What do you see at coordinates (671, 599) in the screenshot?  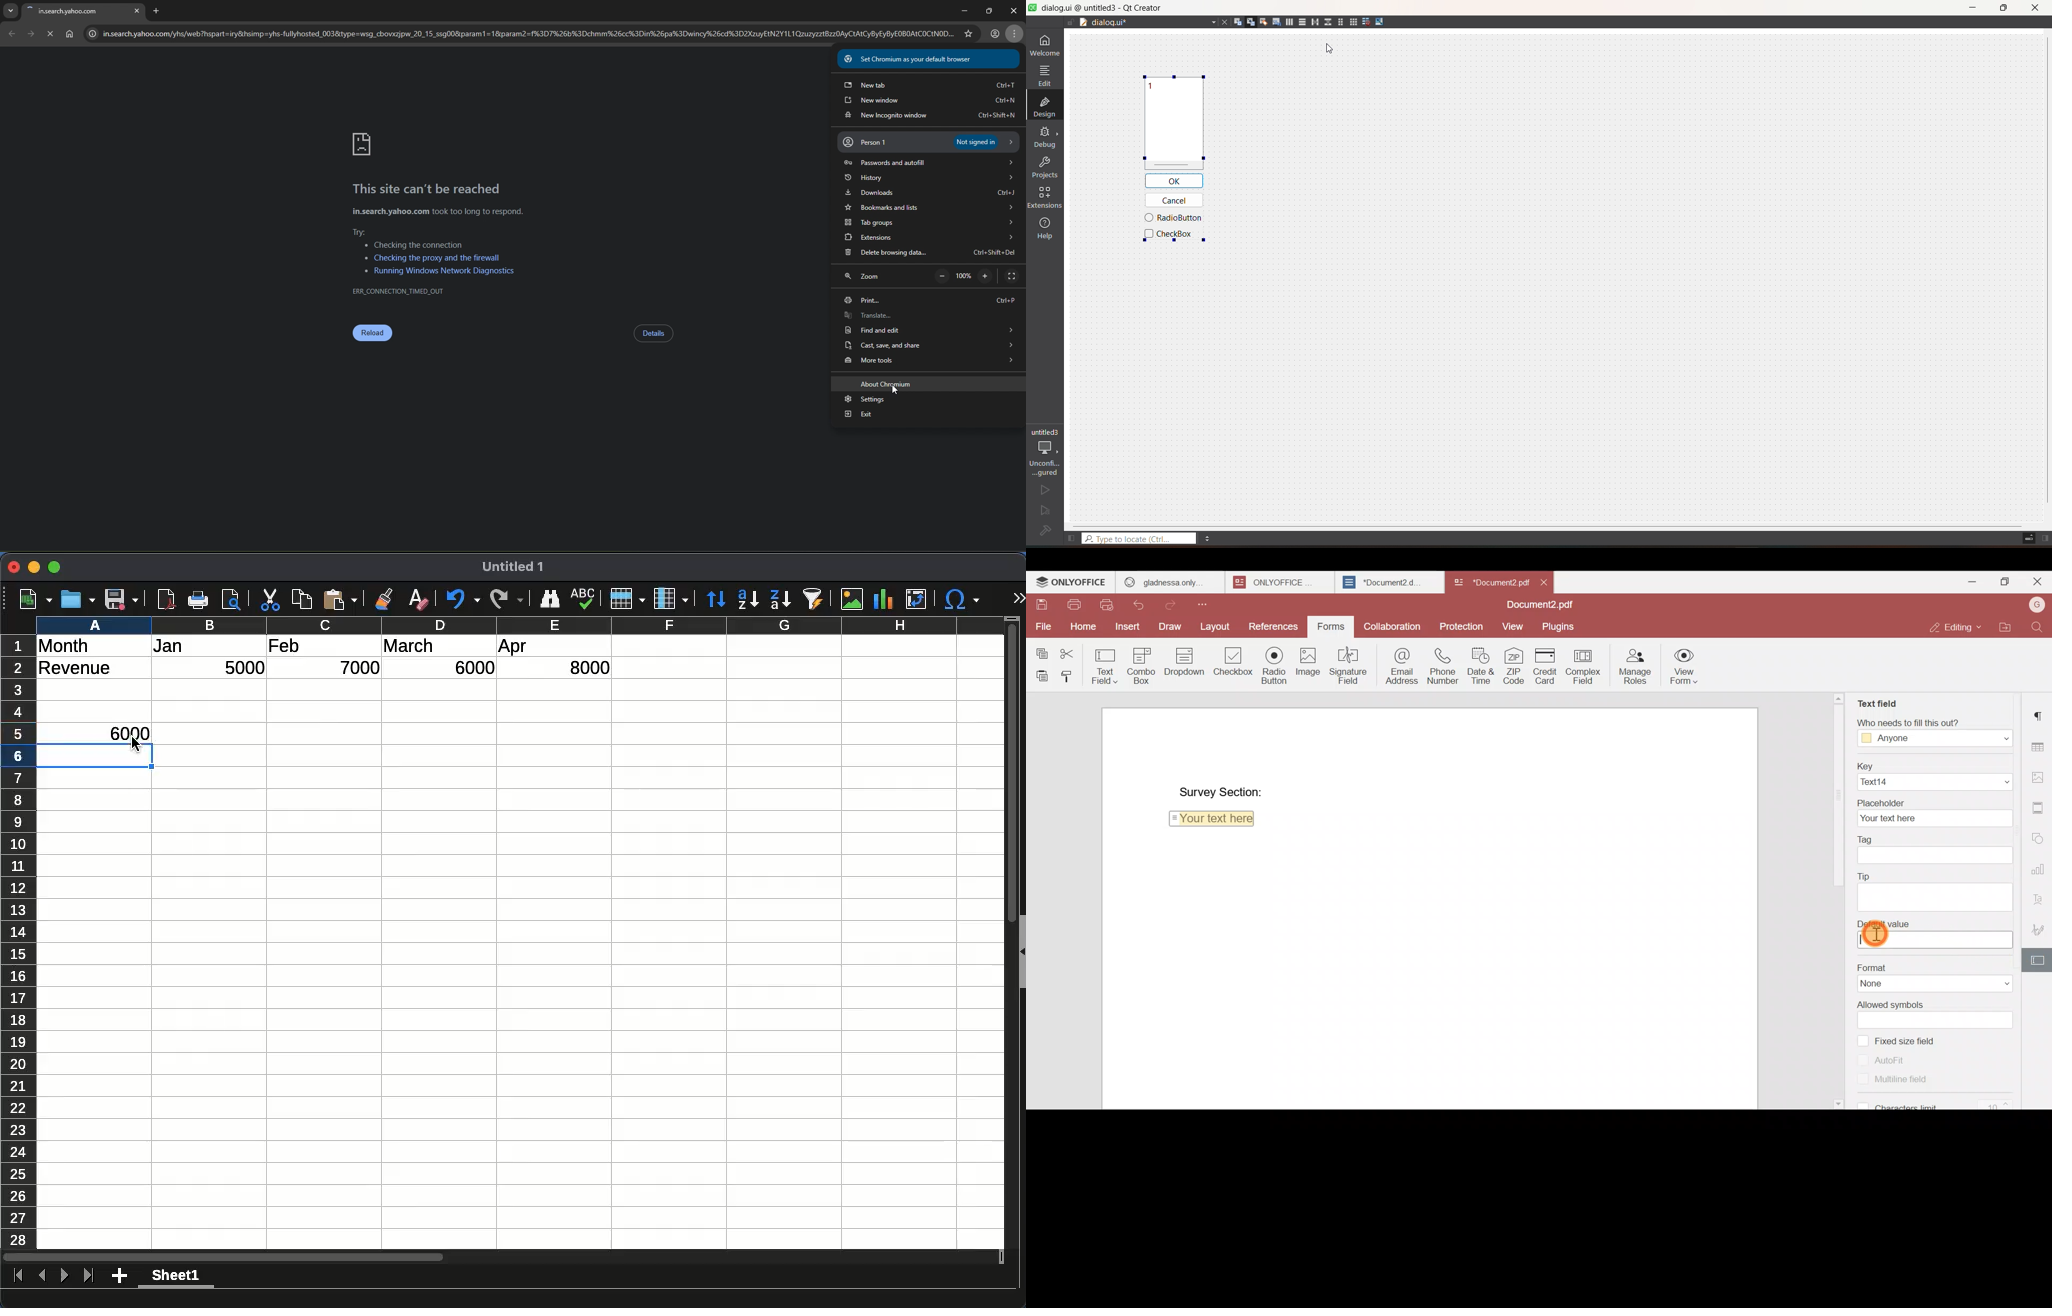 I see `column ` at bounding box center [671, 599].